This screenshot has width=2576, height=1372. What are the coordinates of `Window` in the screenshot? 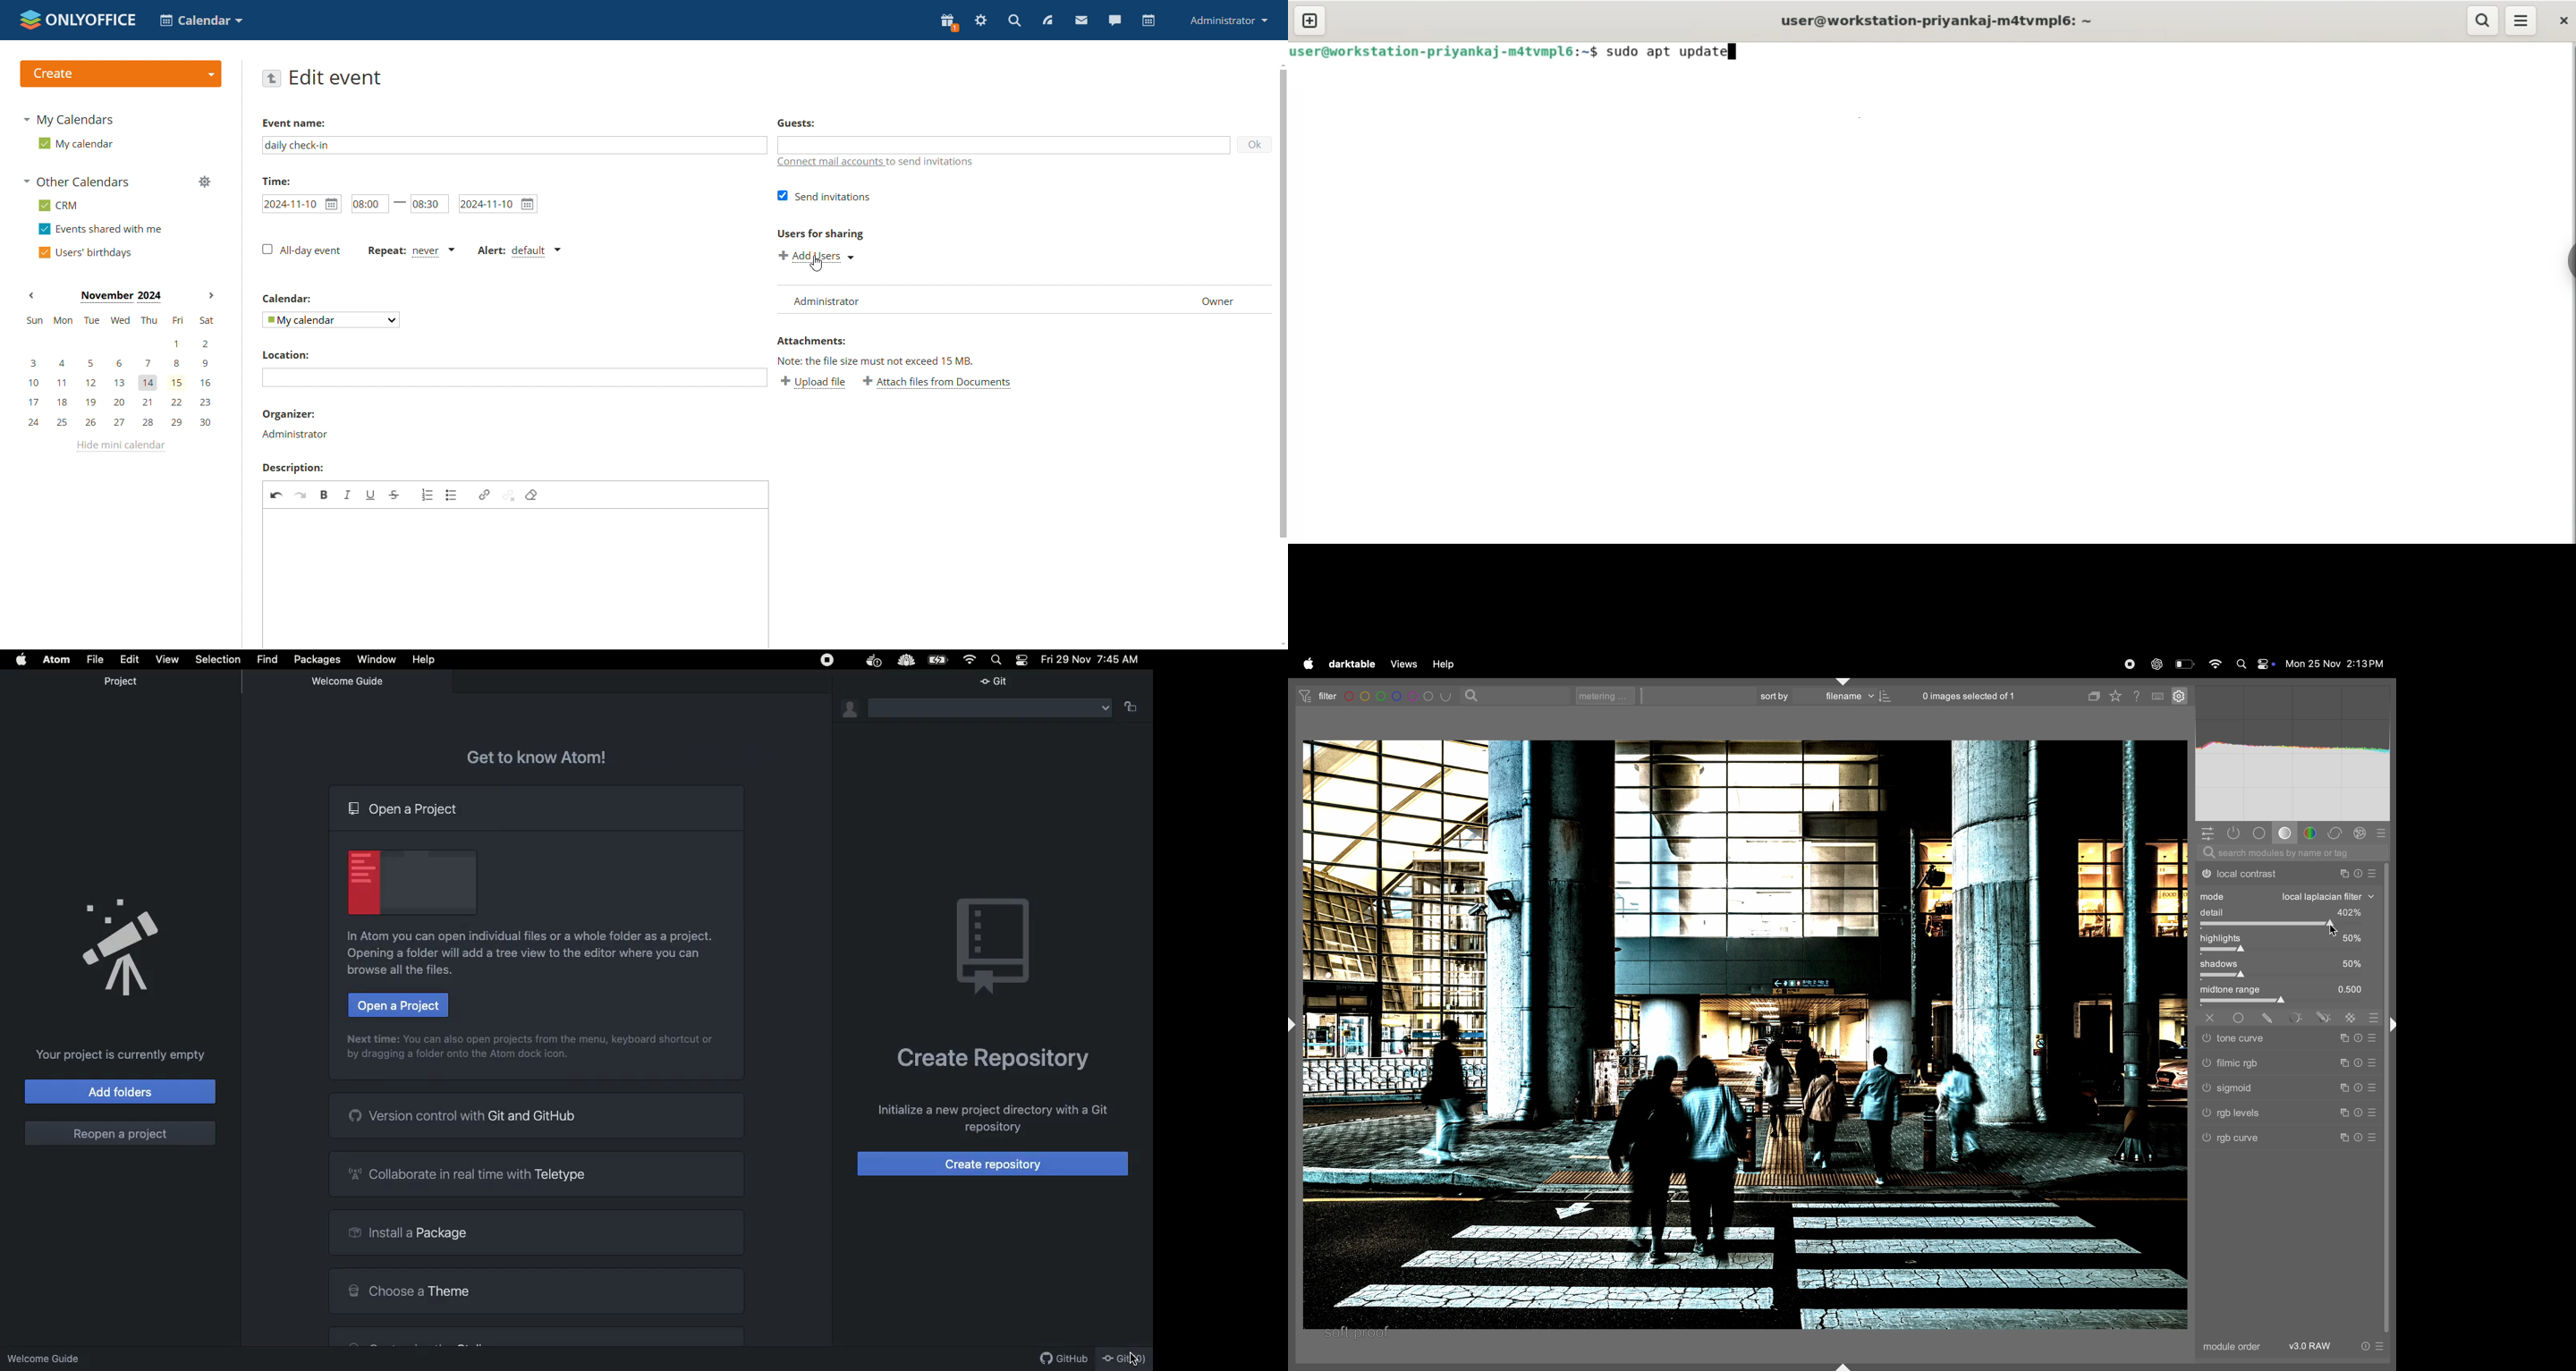 It's located at (380, 661).